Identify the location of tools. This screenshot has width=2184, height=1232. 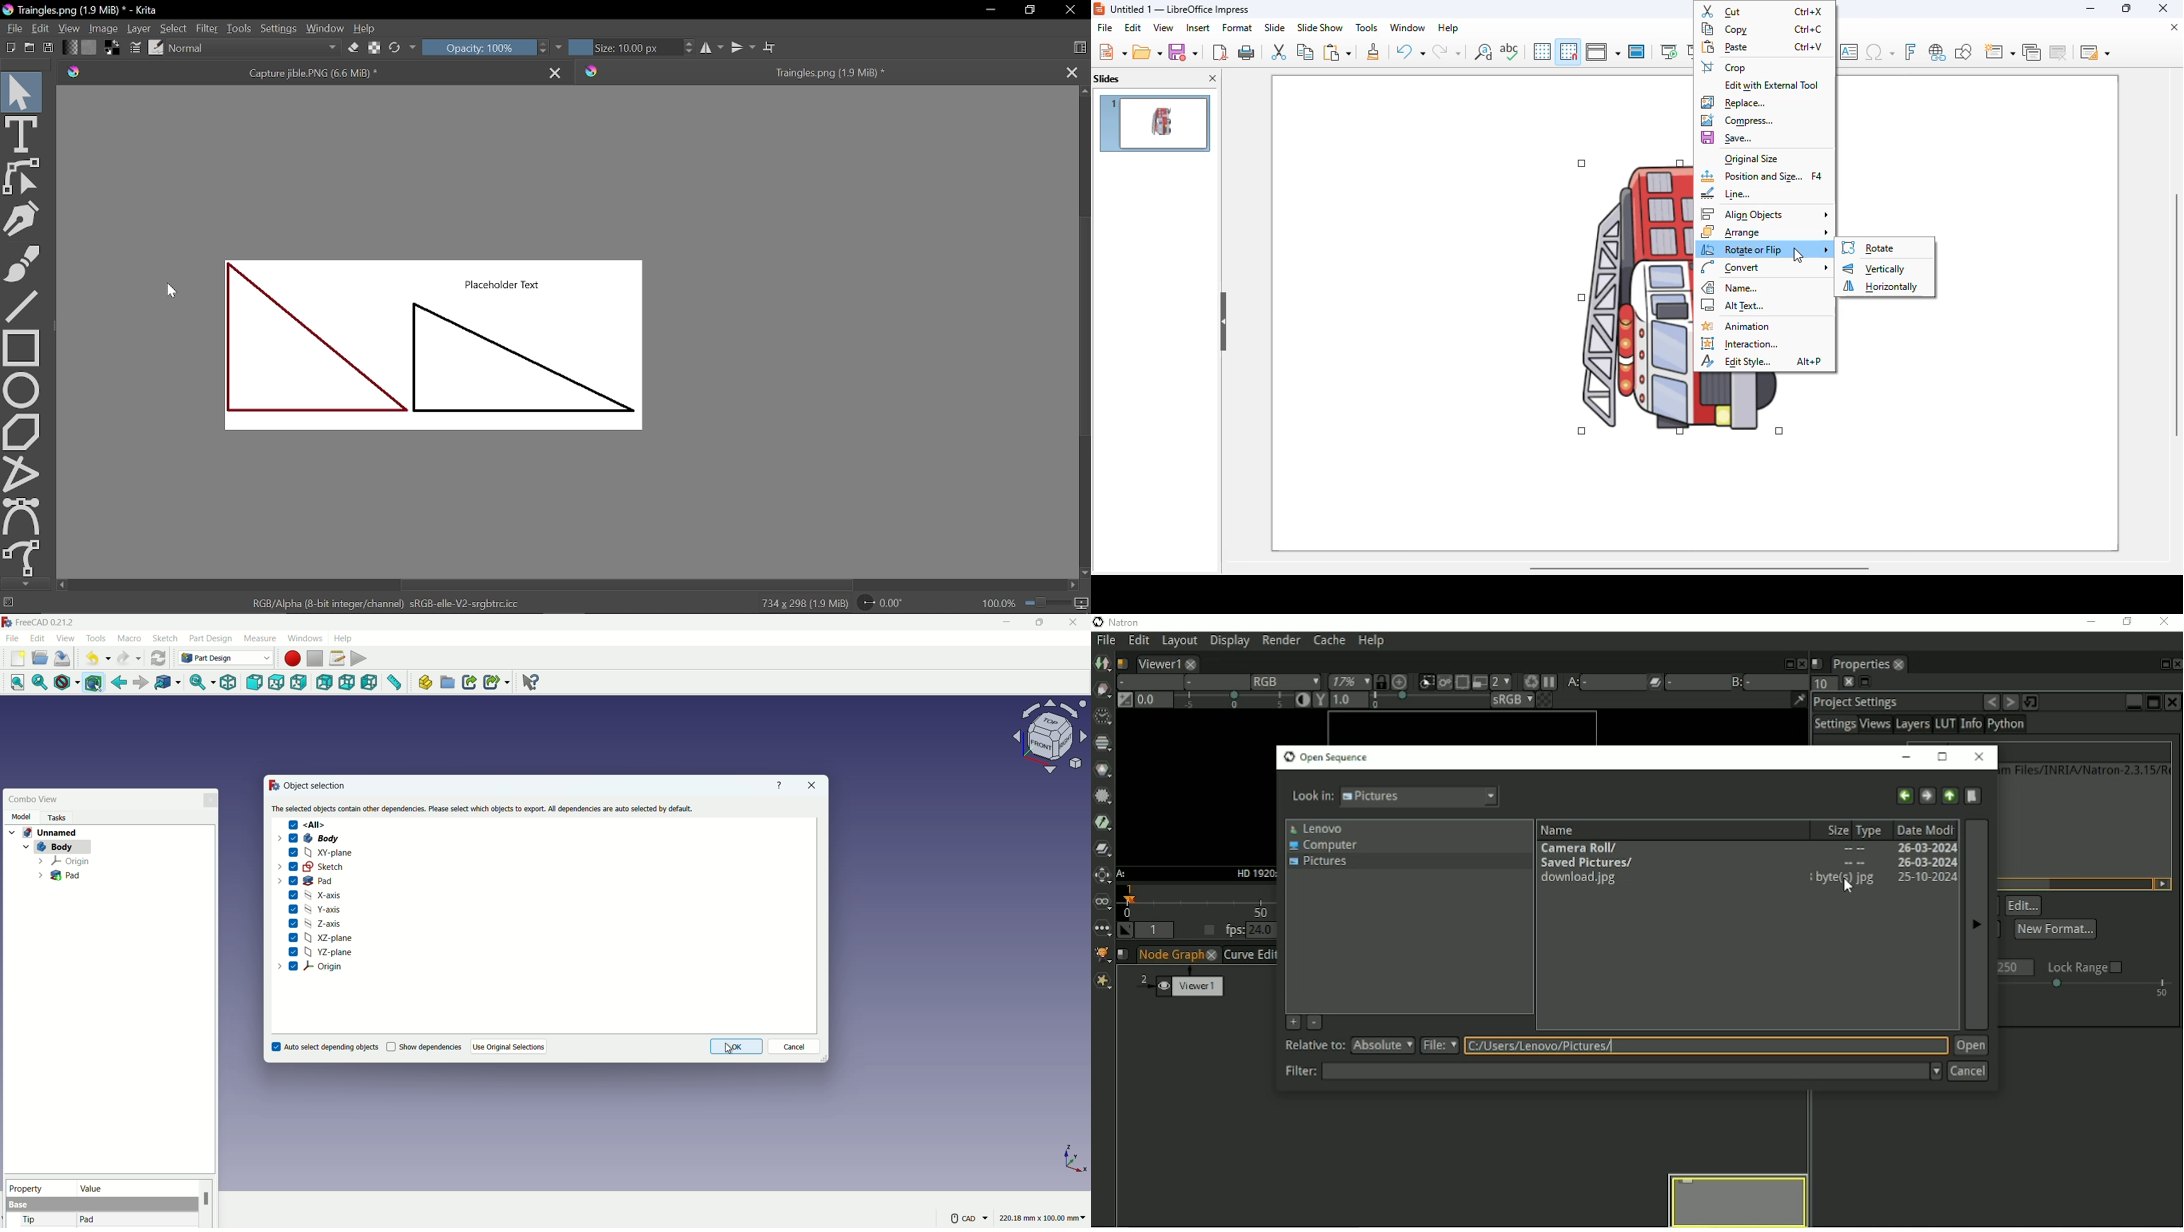
(97, 638).